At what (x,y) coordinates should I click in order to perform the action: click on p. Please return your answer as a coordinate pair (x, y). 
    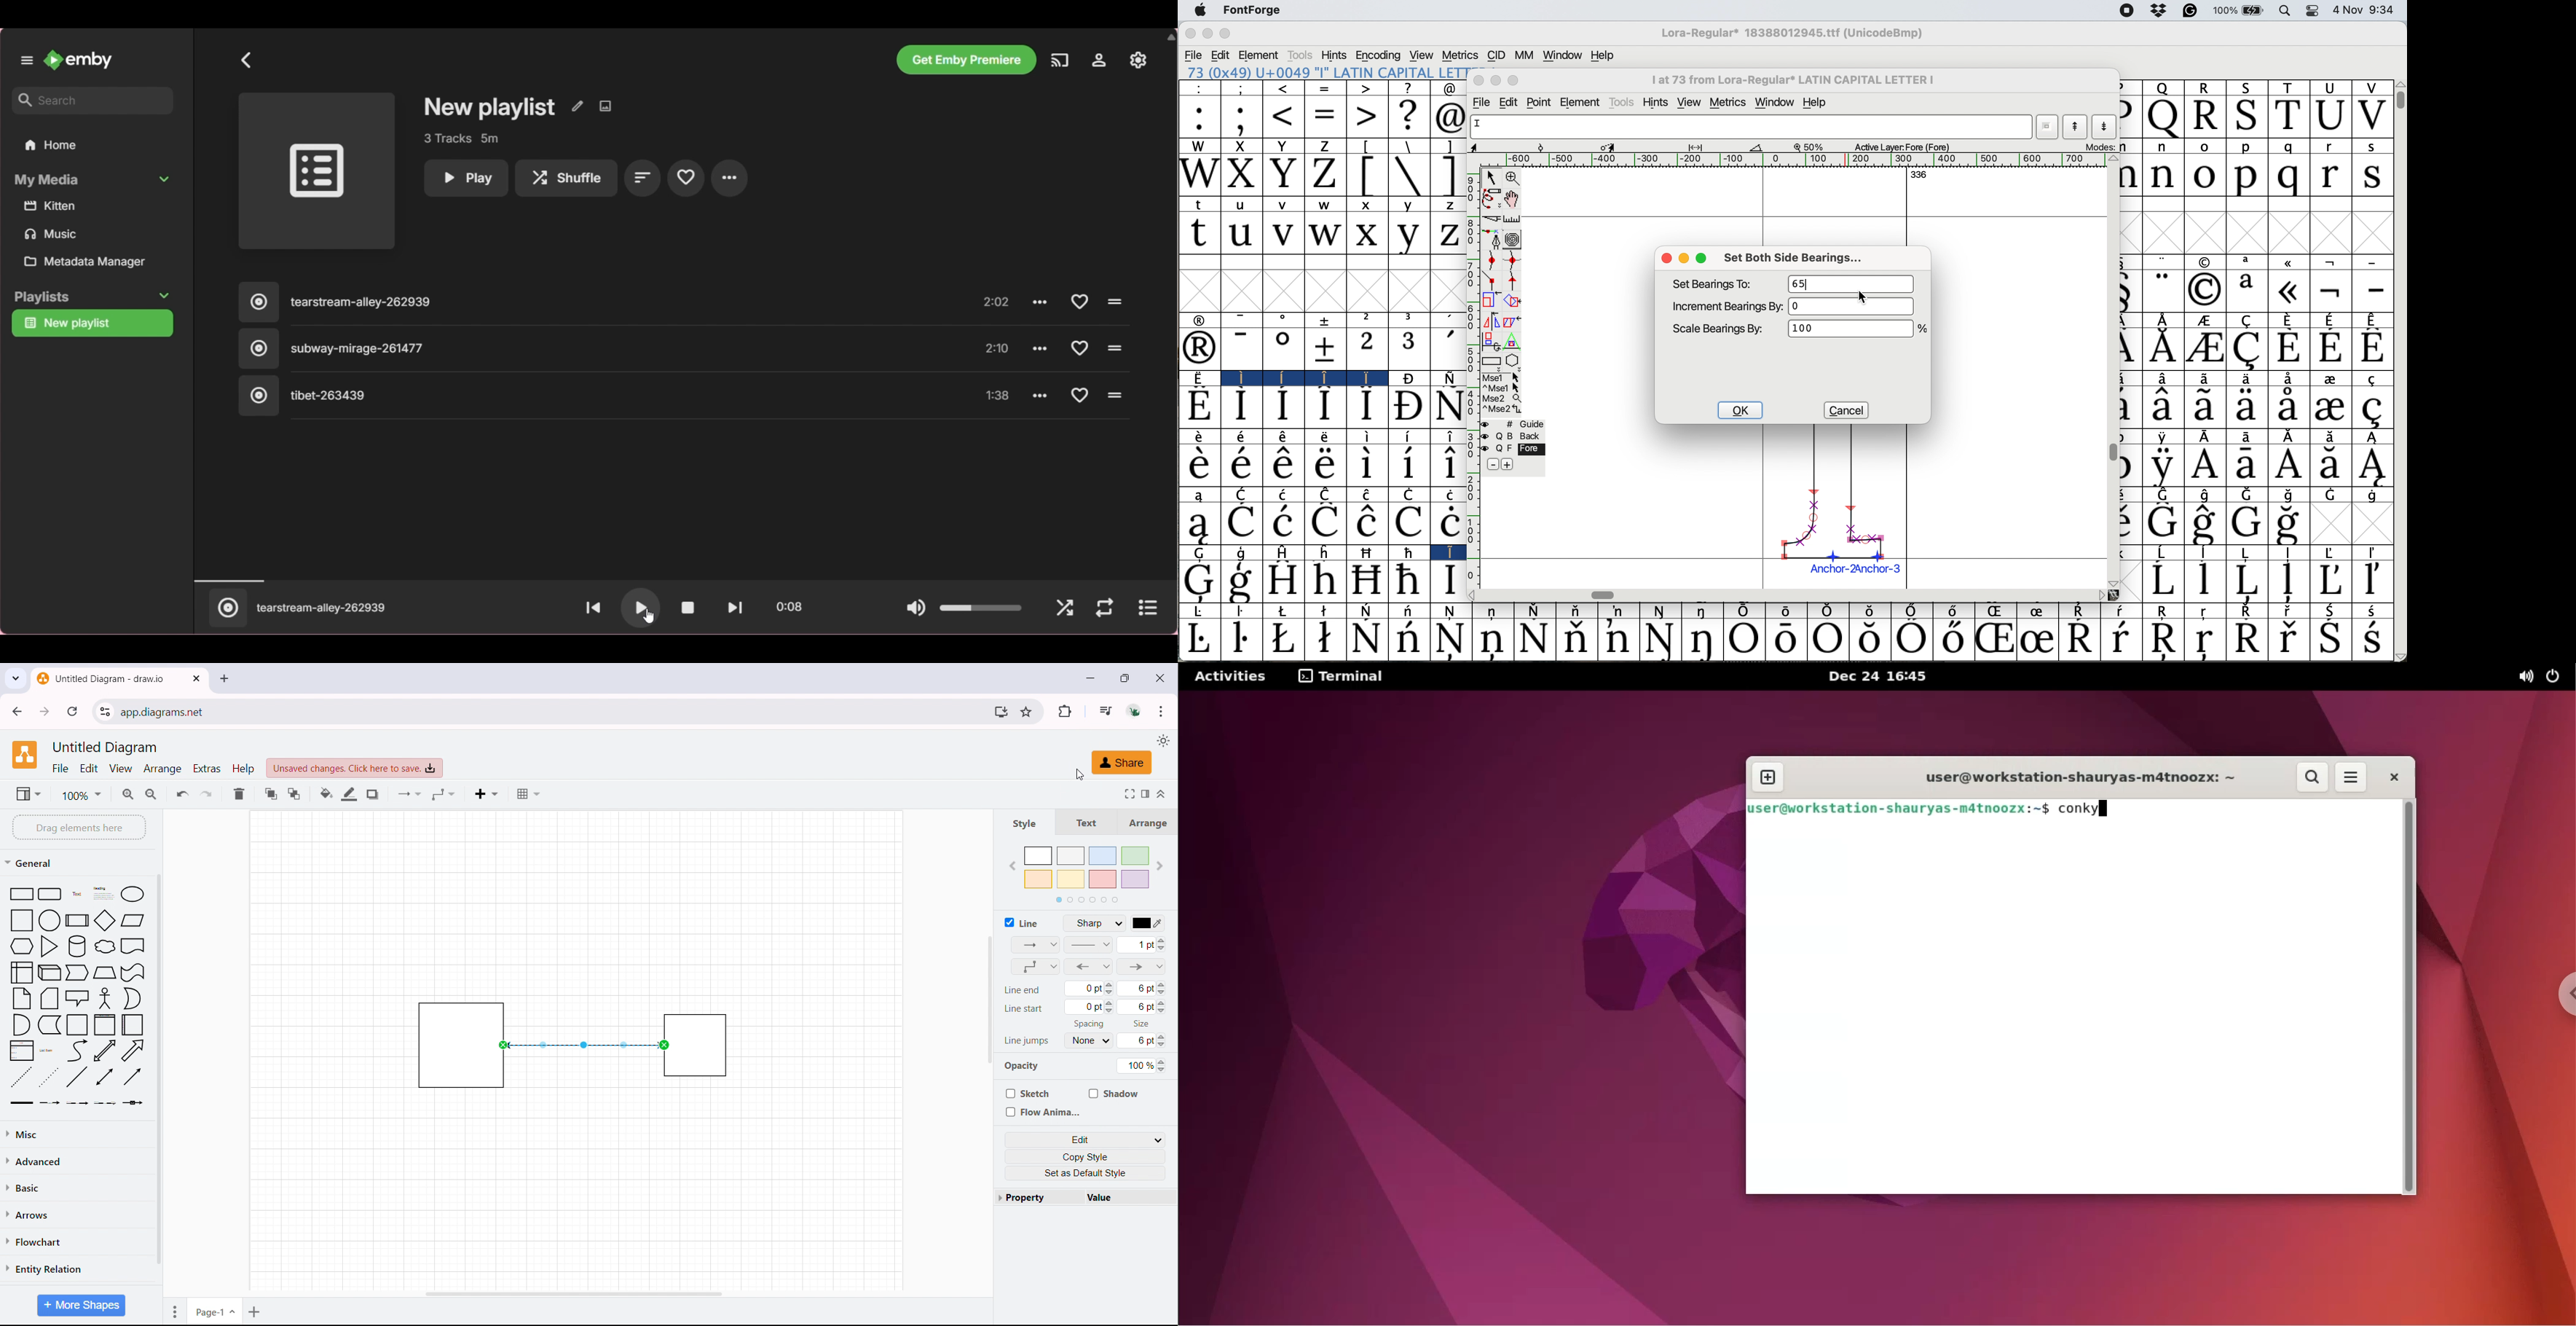
    Looking at the image, I should click on (2245, 177).